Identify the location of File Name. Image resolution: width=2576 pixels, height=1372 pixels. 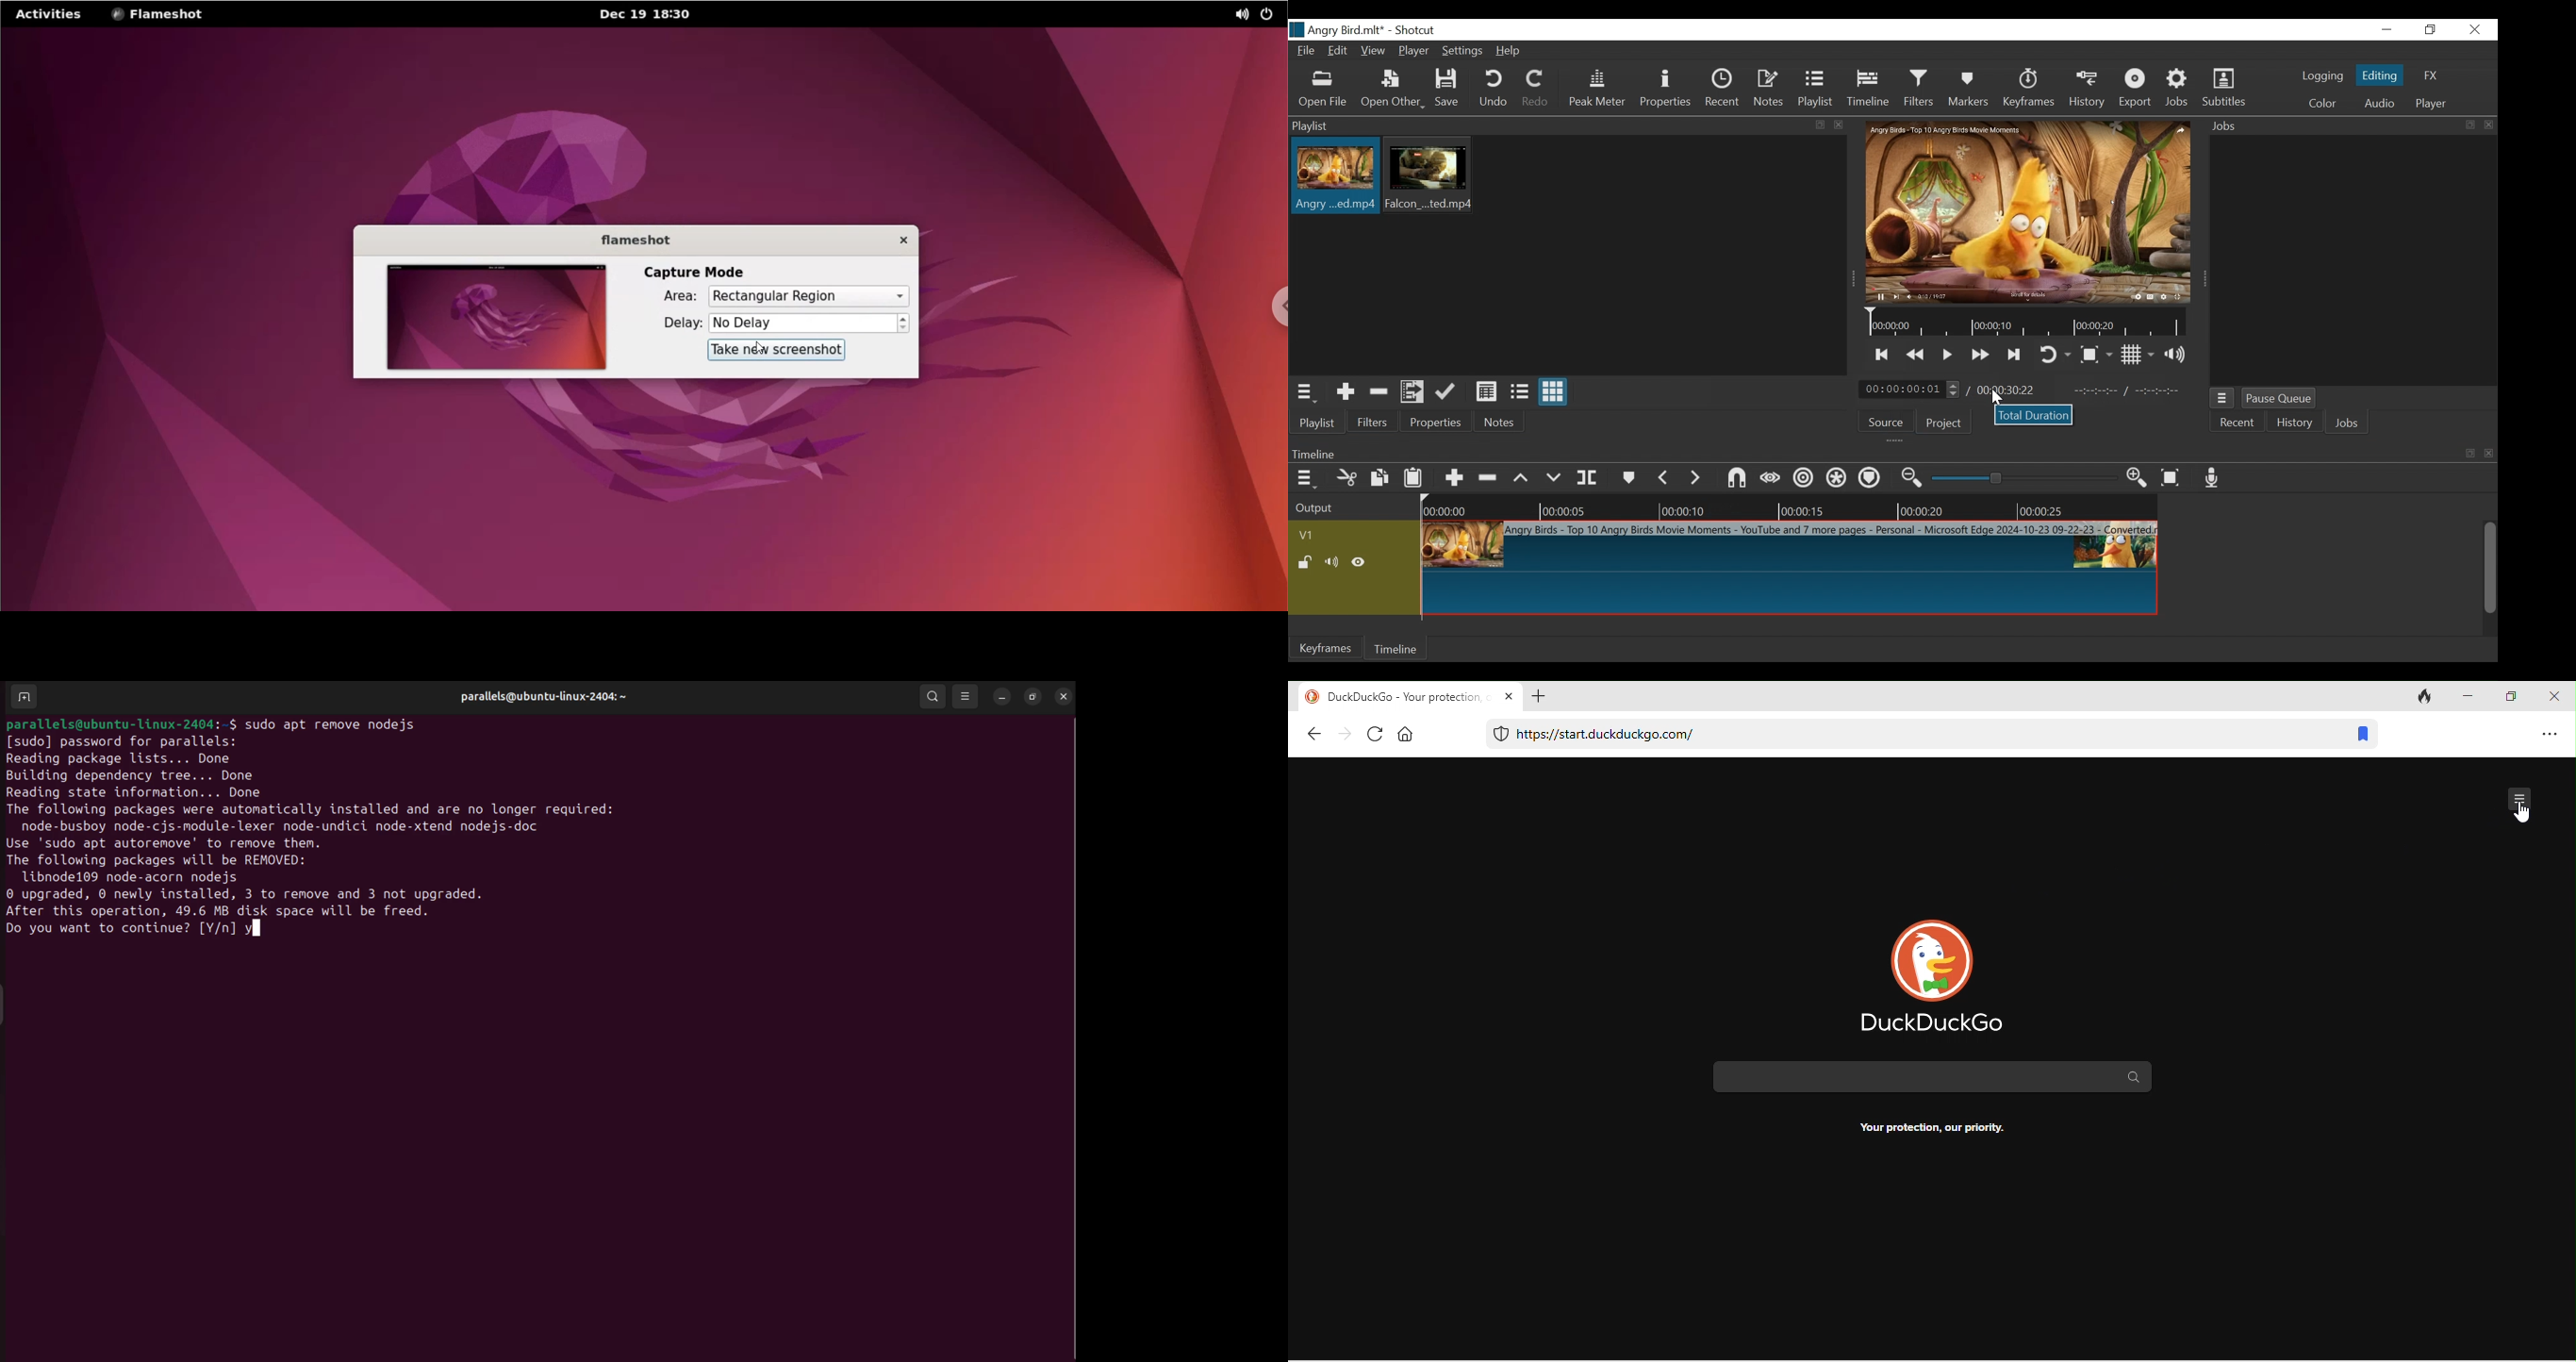
(1340, 30).